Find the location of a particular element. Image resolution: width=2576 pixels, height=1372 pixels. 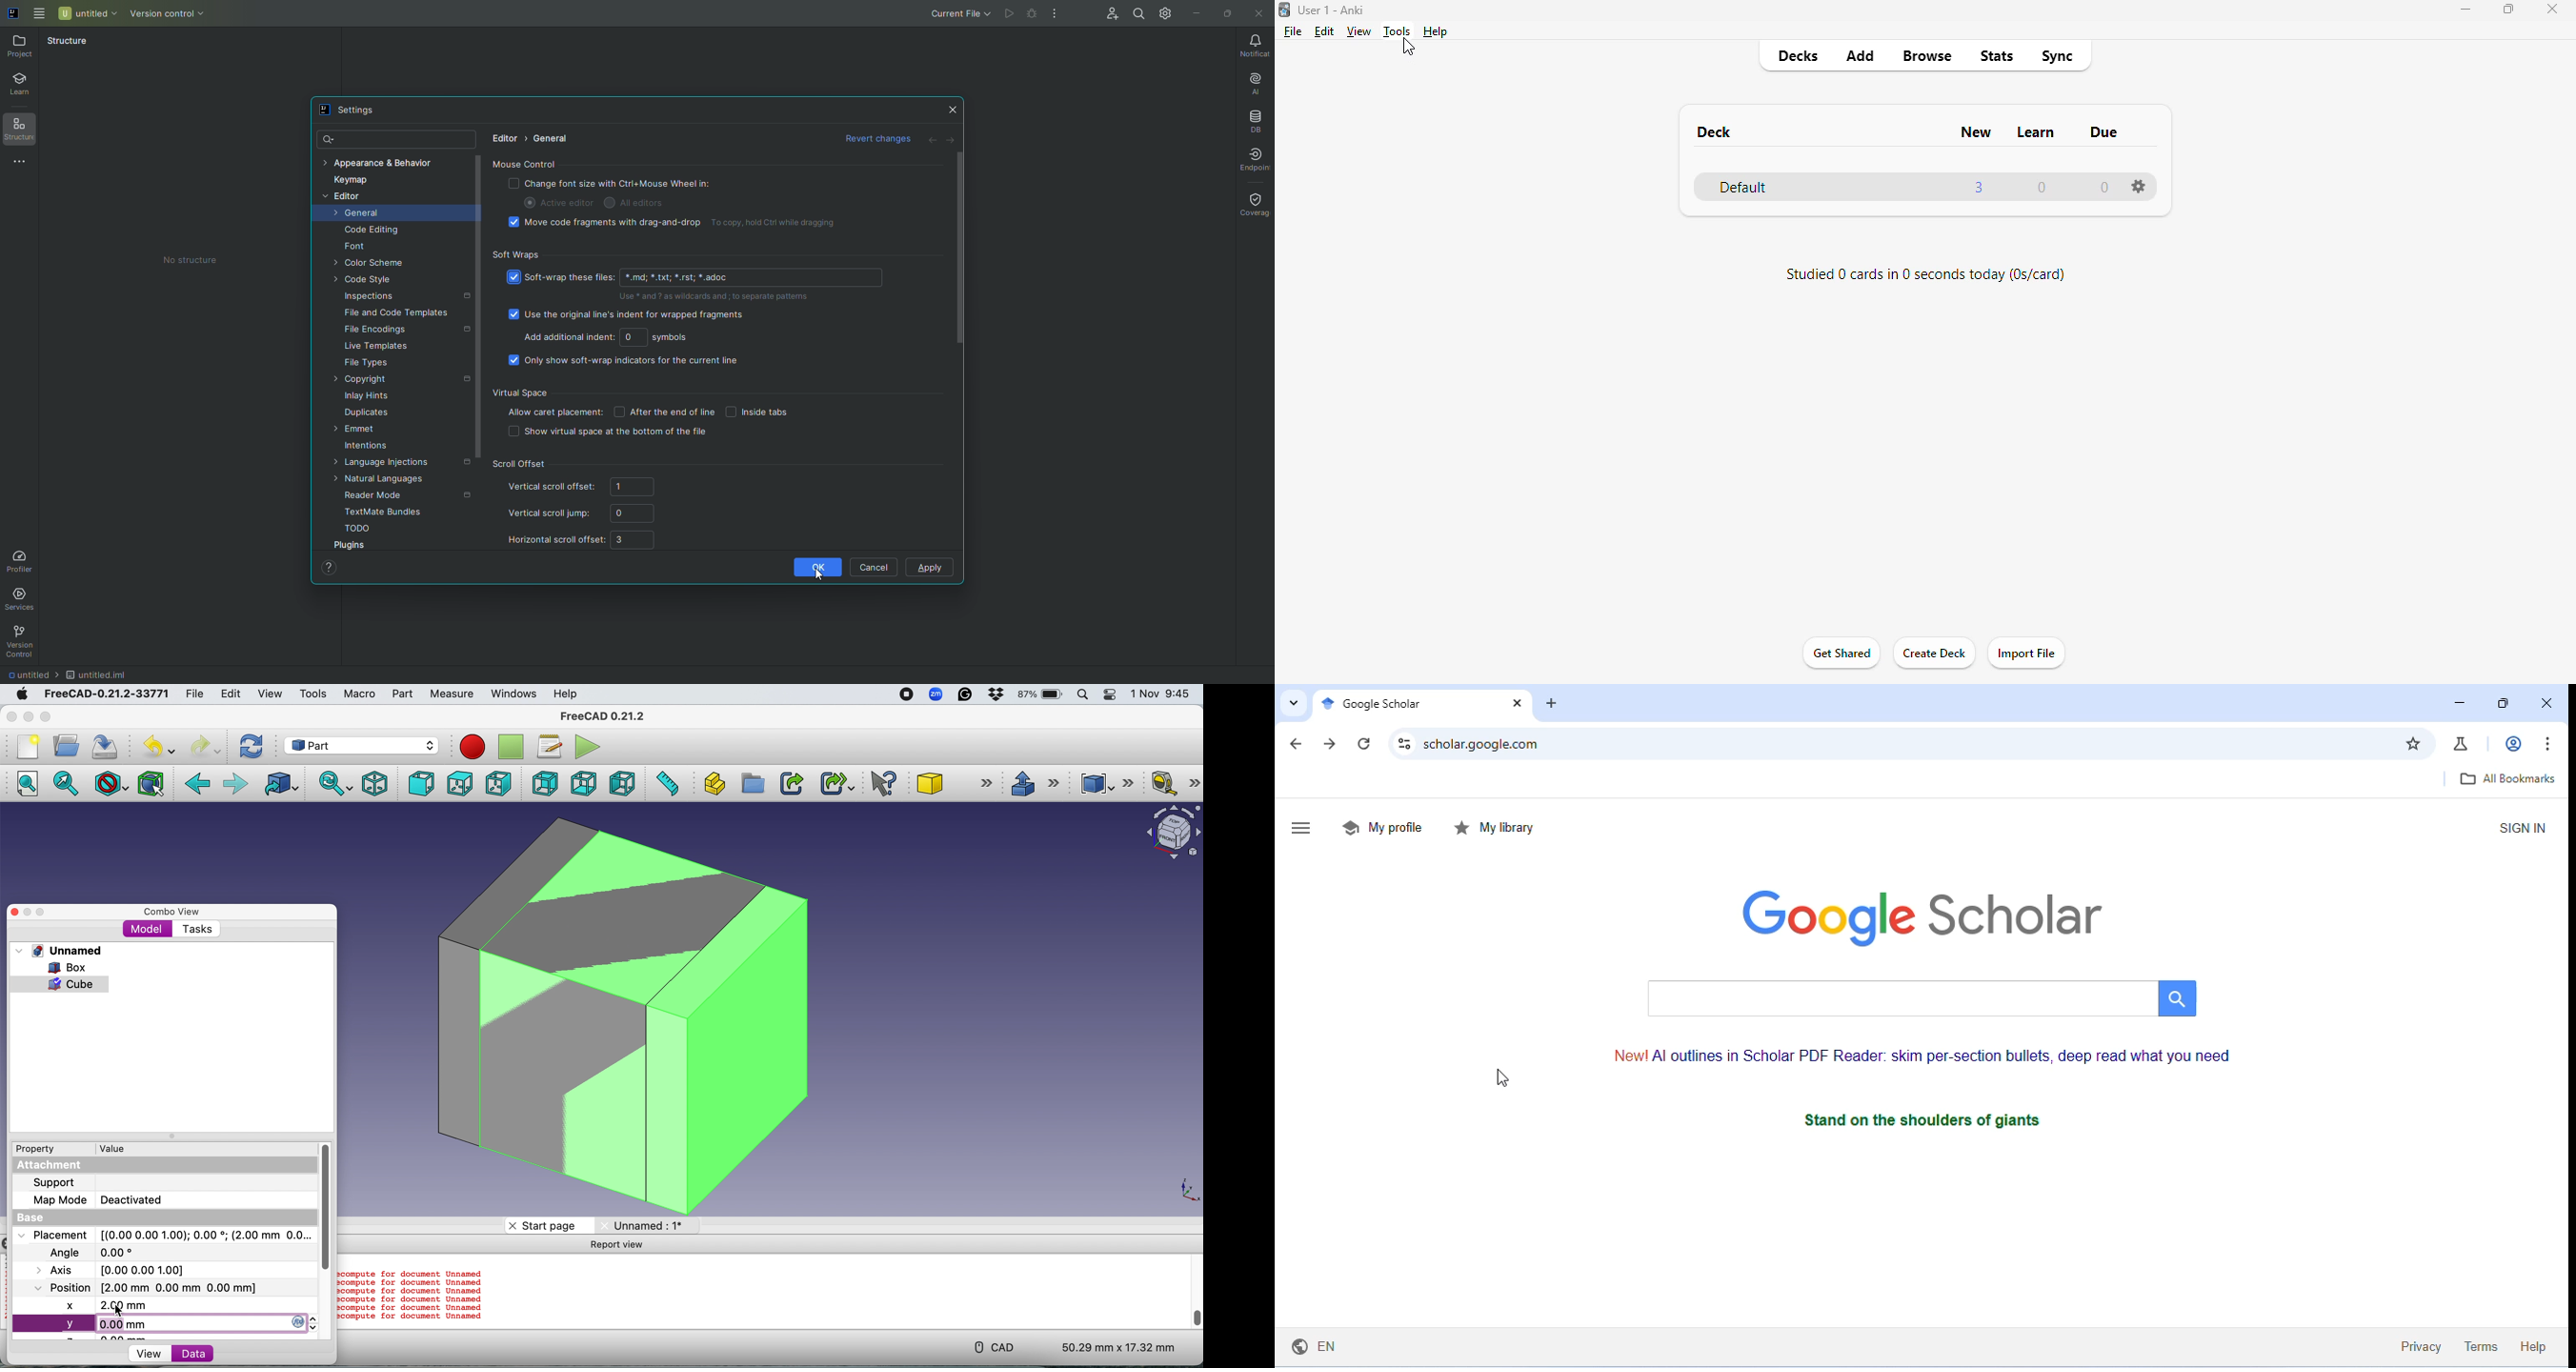

x 2.00 mm is located at coordinates (158, 1305).